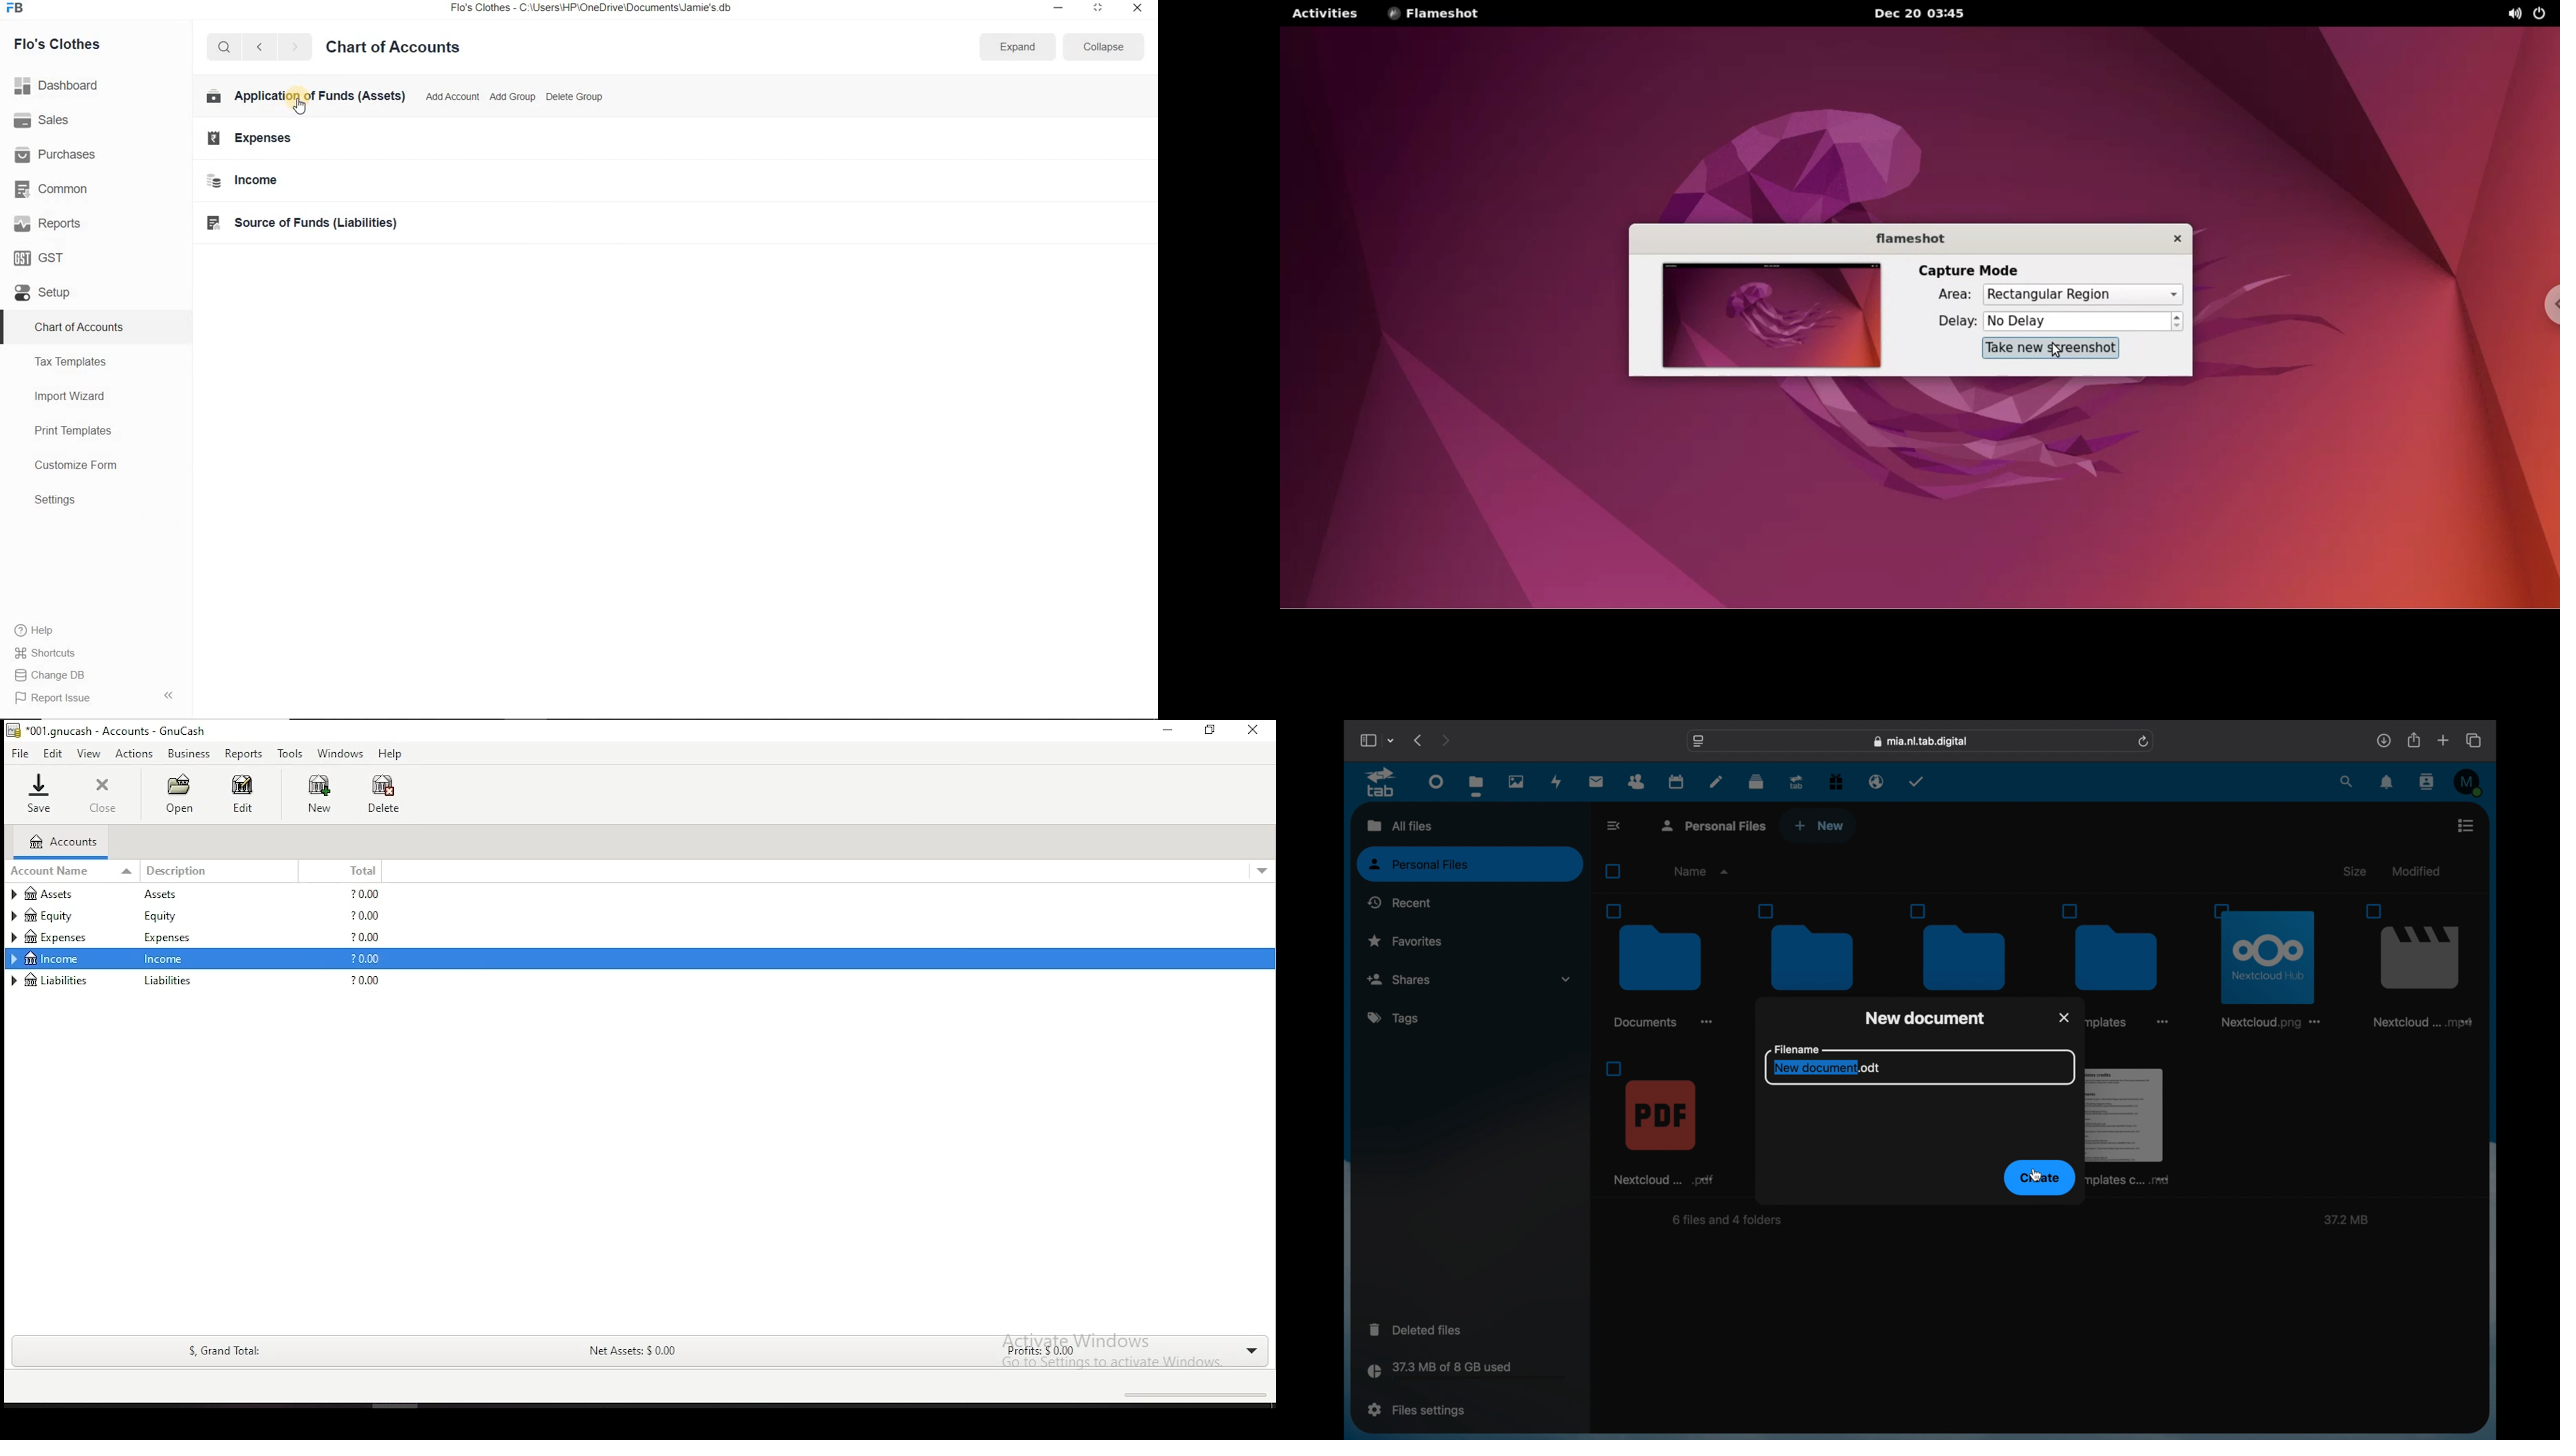  What do you see at coordinates (48, 224) in the screenshot?
I see `Reports` at bounding box center [48, 224].